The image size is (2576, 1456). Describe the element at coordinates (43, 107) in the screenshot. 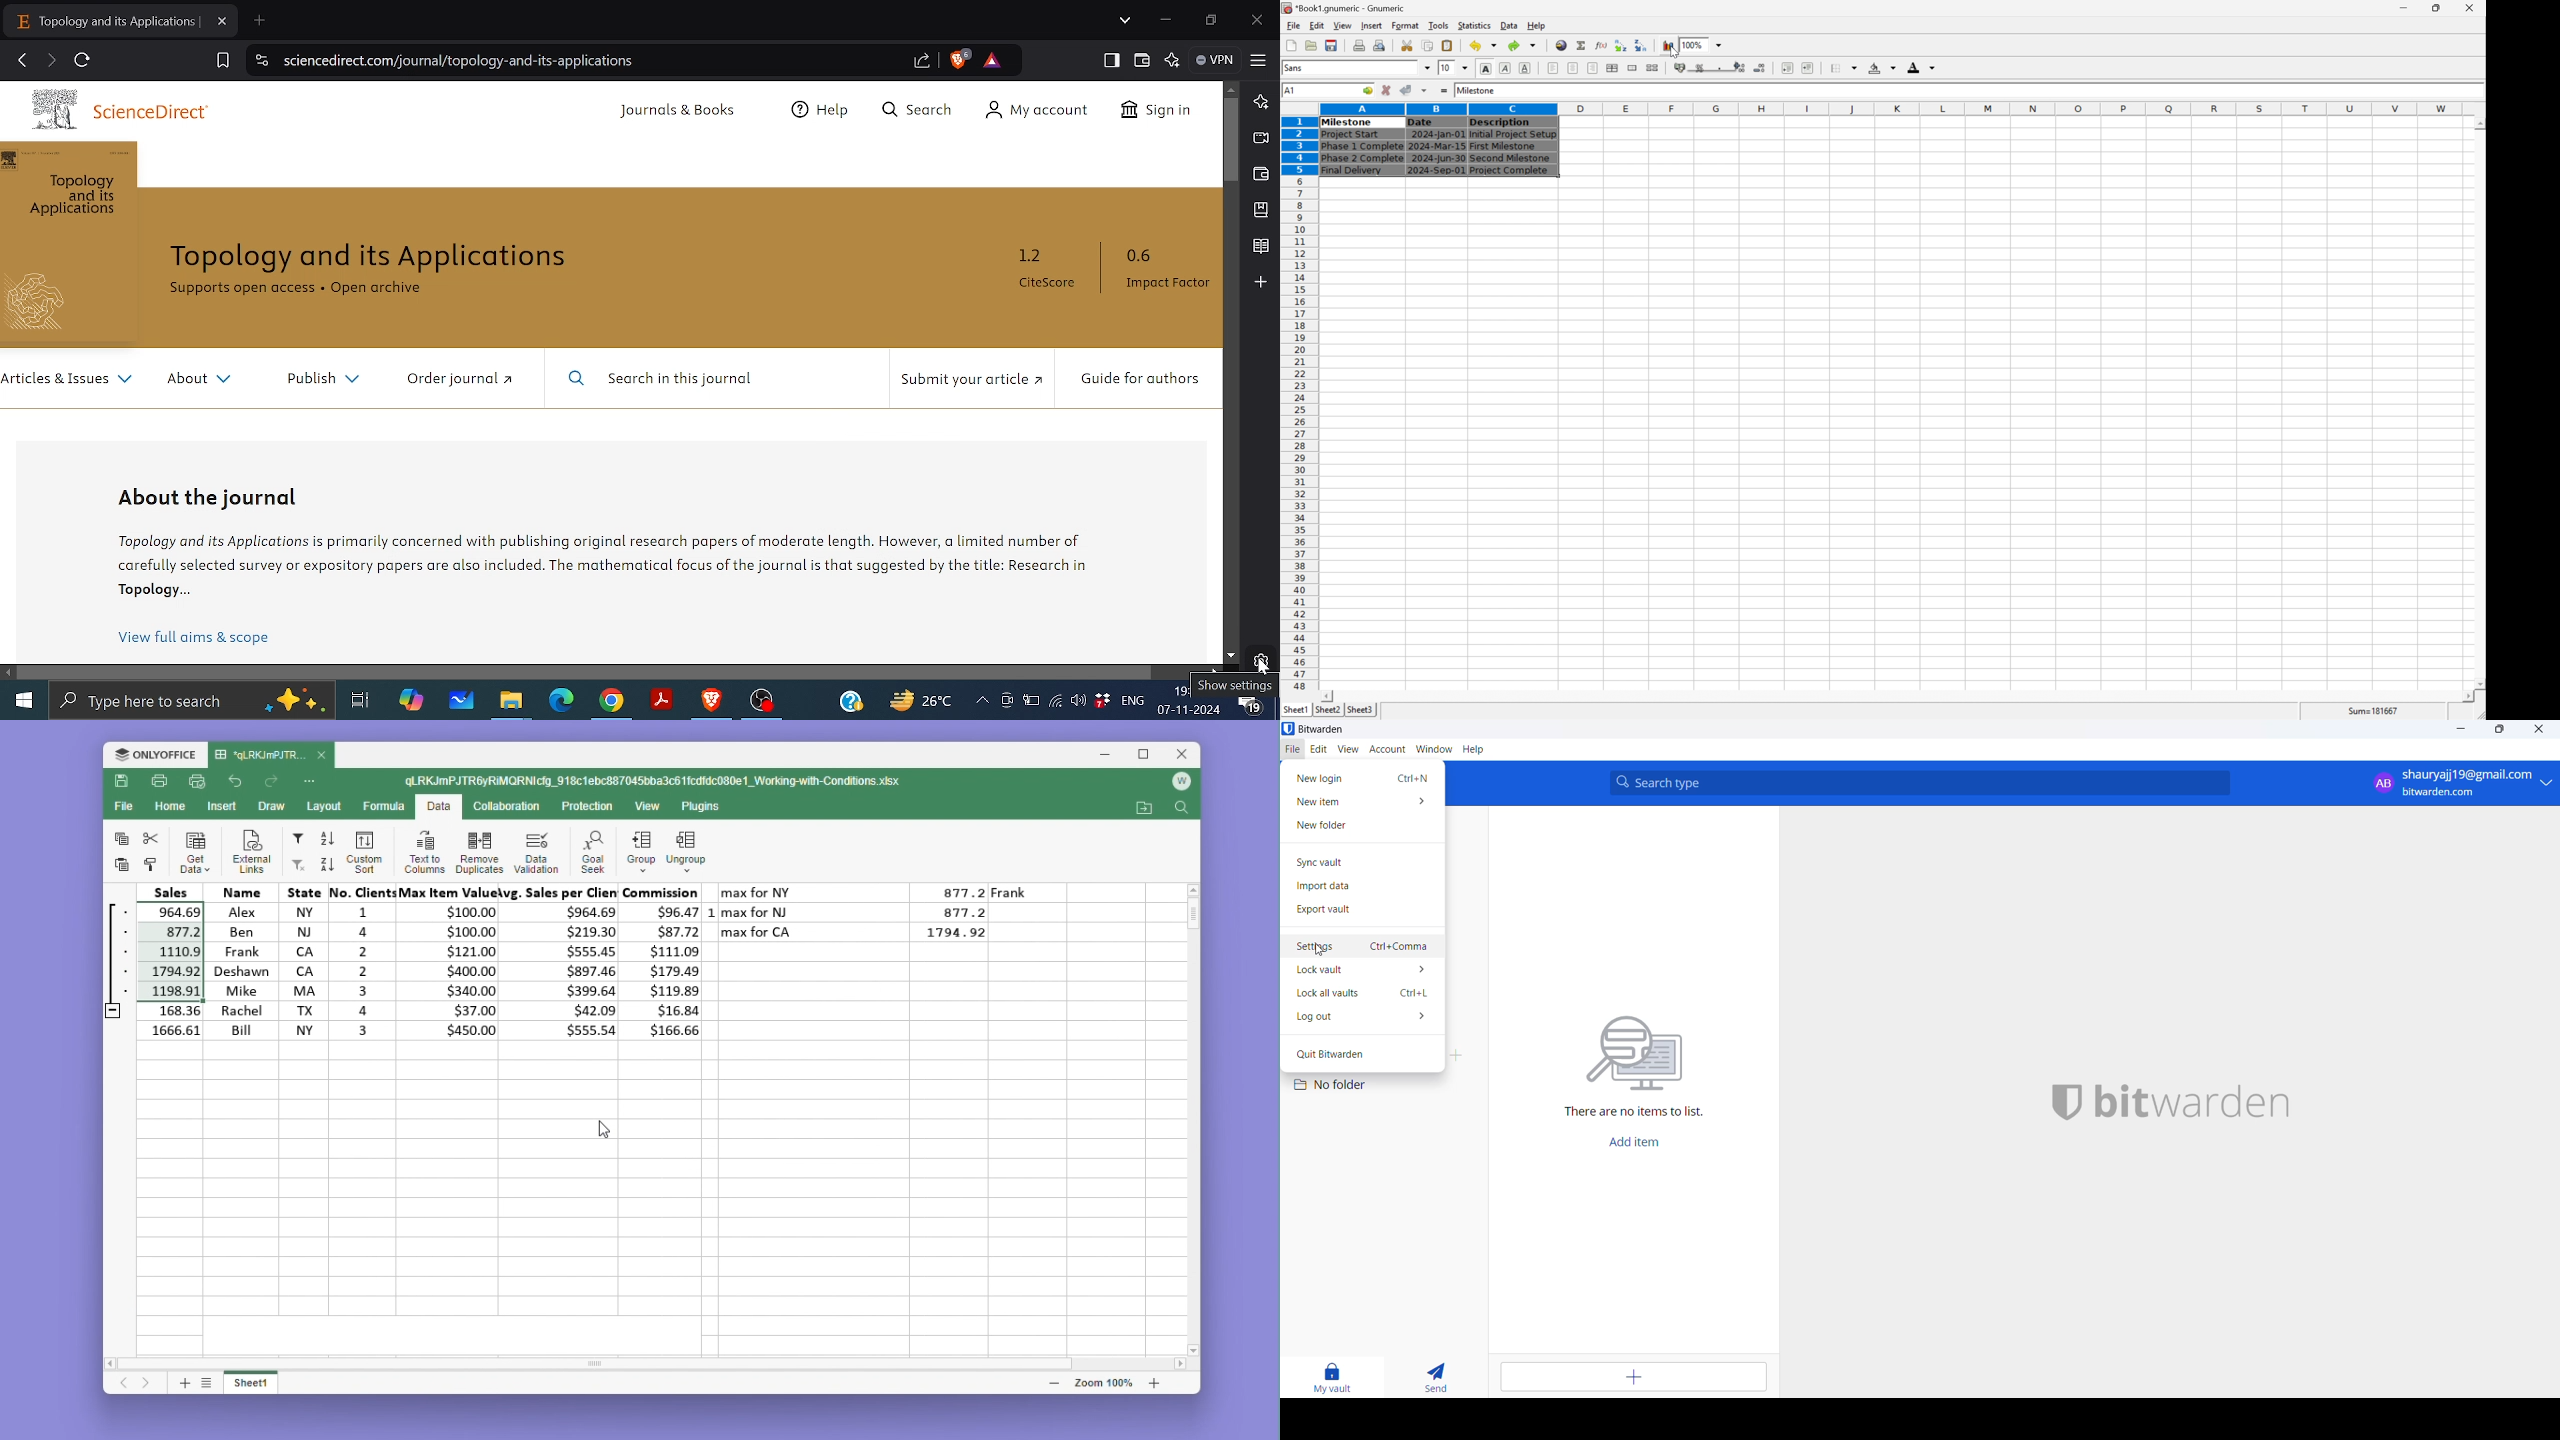

I see `Science Direct logo` at that location.